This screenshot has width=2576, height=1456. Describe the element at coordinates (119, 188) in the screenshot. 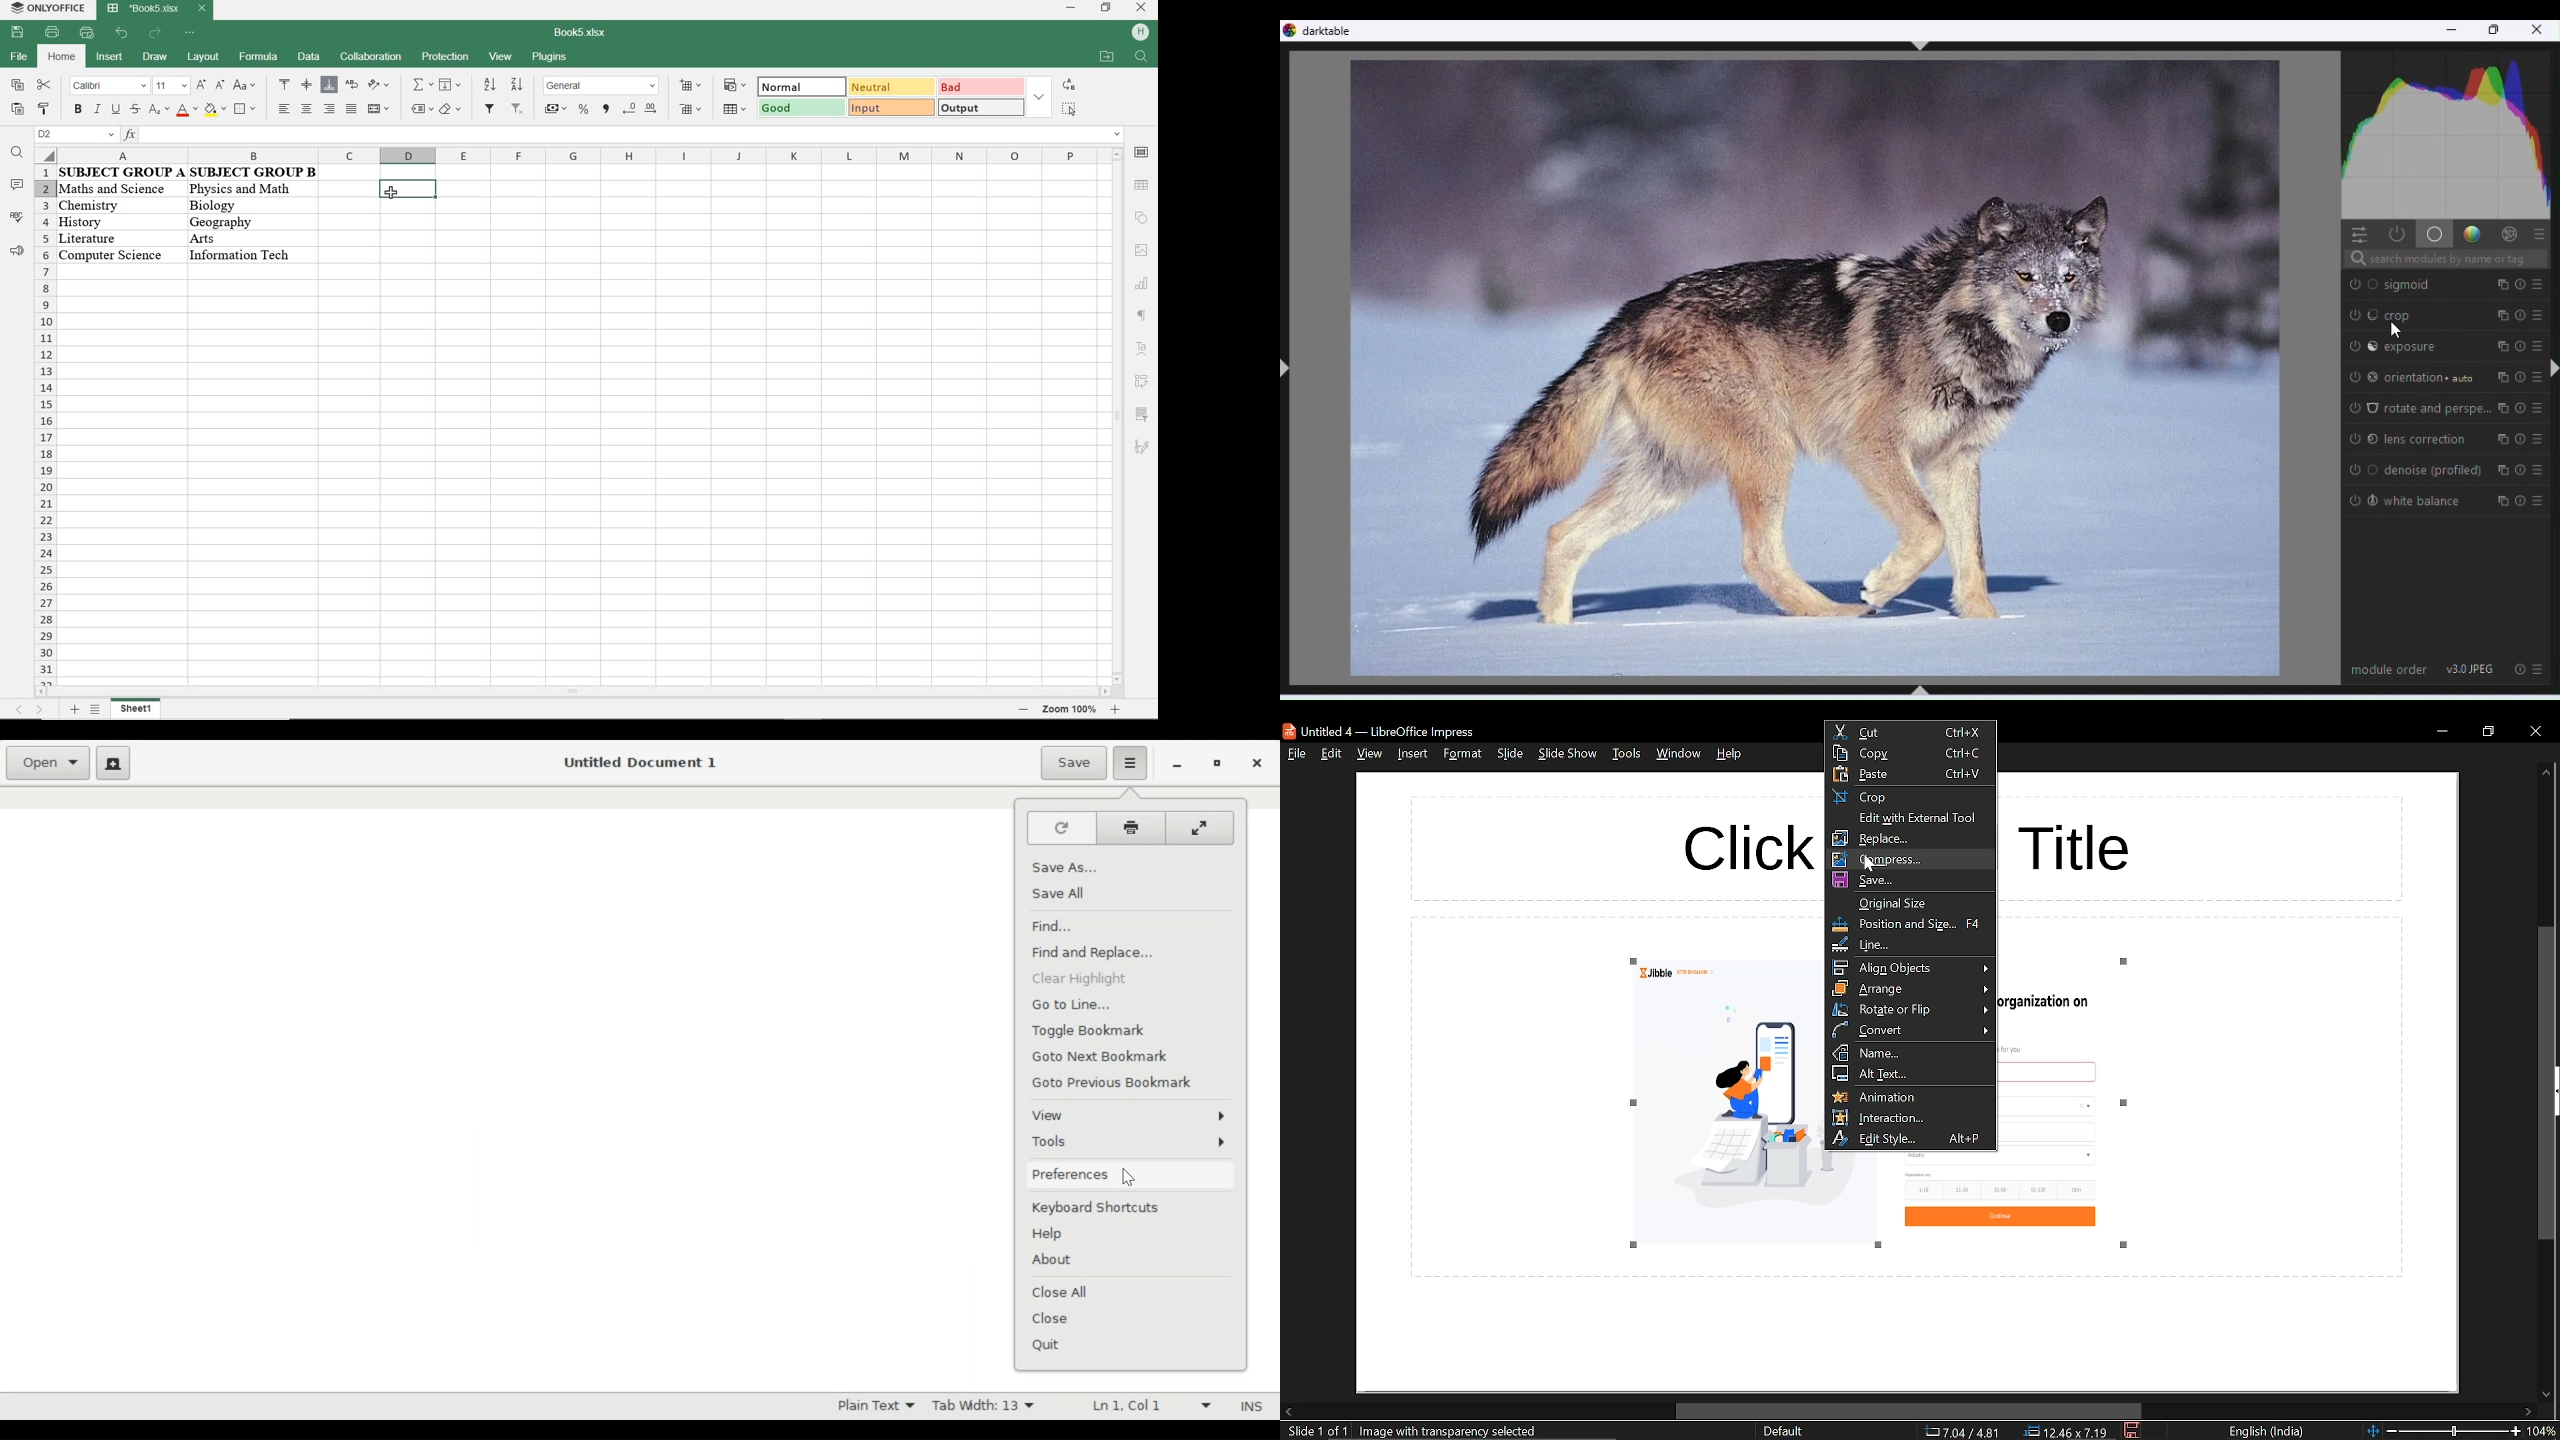

I see `maths and science ` at that location.